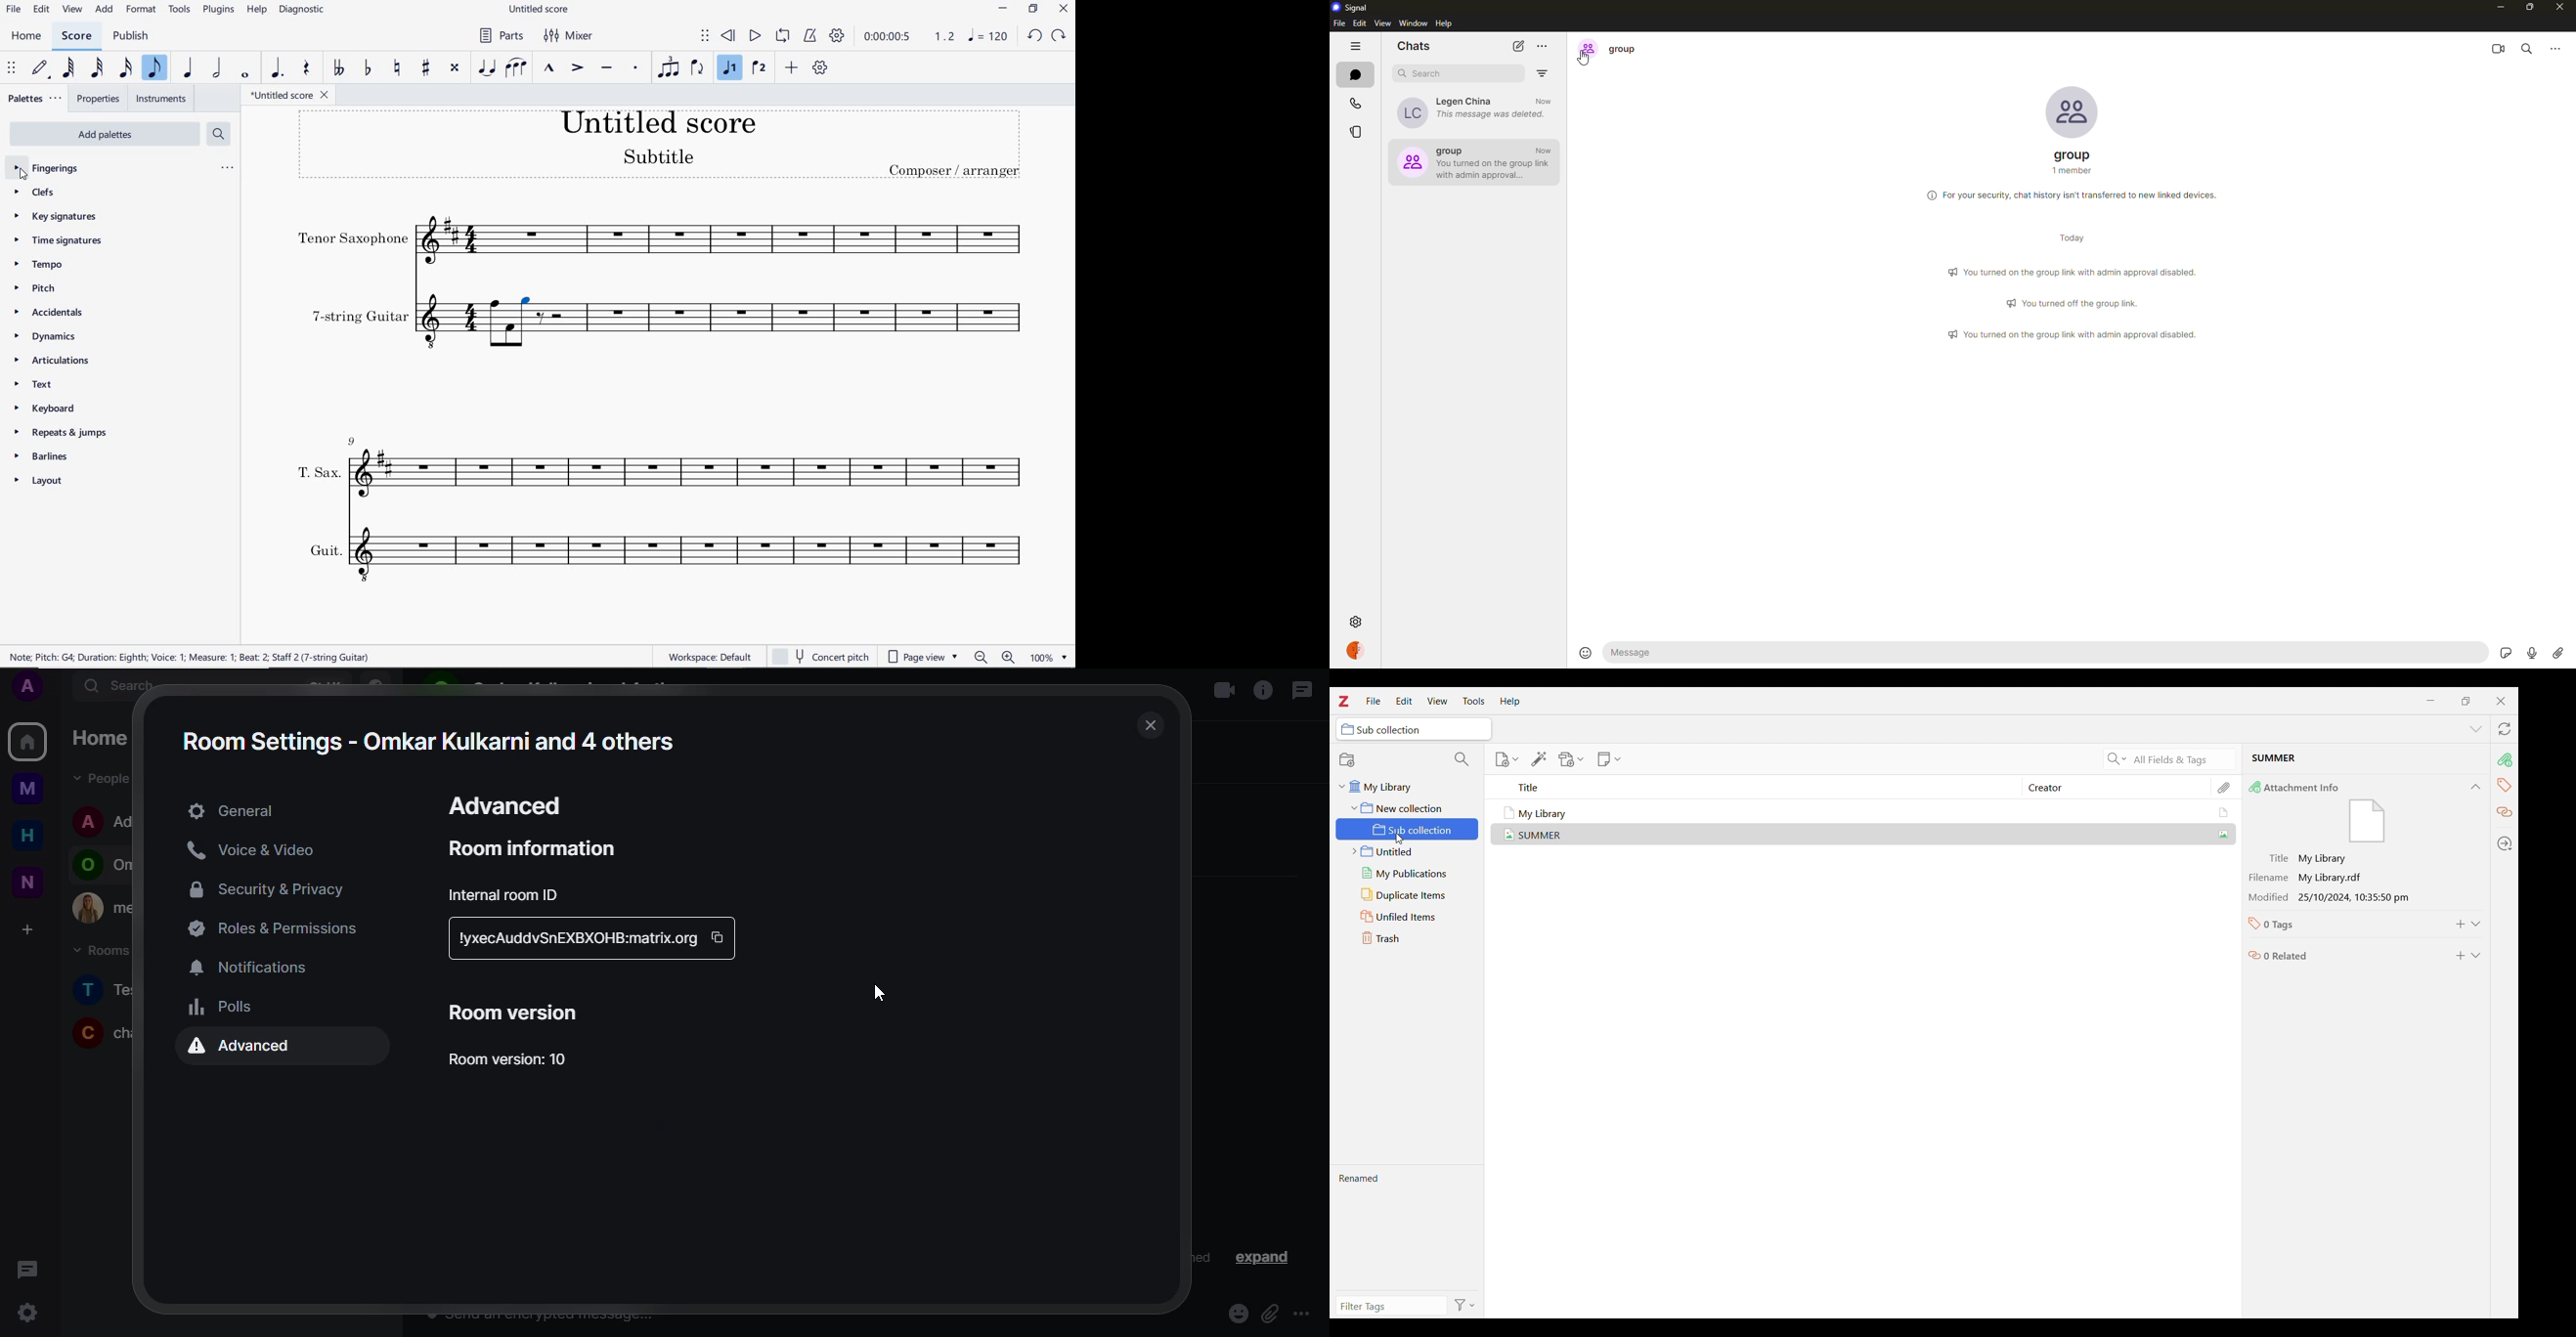 This screenshot has height=1344, width=2576. What do you see at coordinates (62, 433) in the screenshot?
I see `REPEATS & JUMPS` at bounding box center [62, 433].